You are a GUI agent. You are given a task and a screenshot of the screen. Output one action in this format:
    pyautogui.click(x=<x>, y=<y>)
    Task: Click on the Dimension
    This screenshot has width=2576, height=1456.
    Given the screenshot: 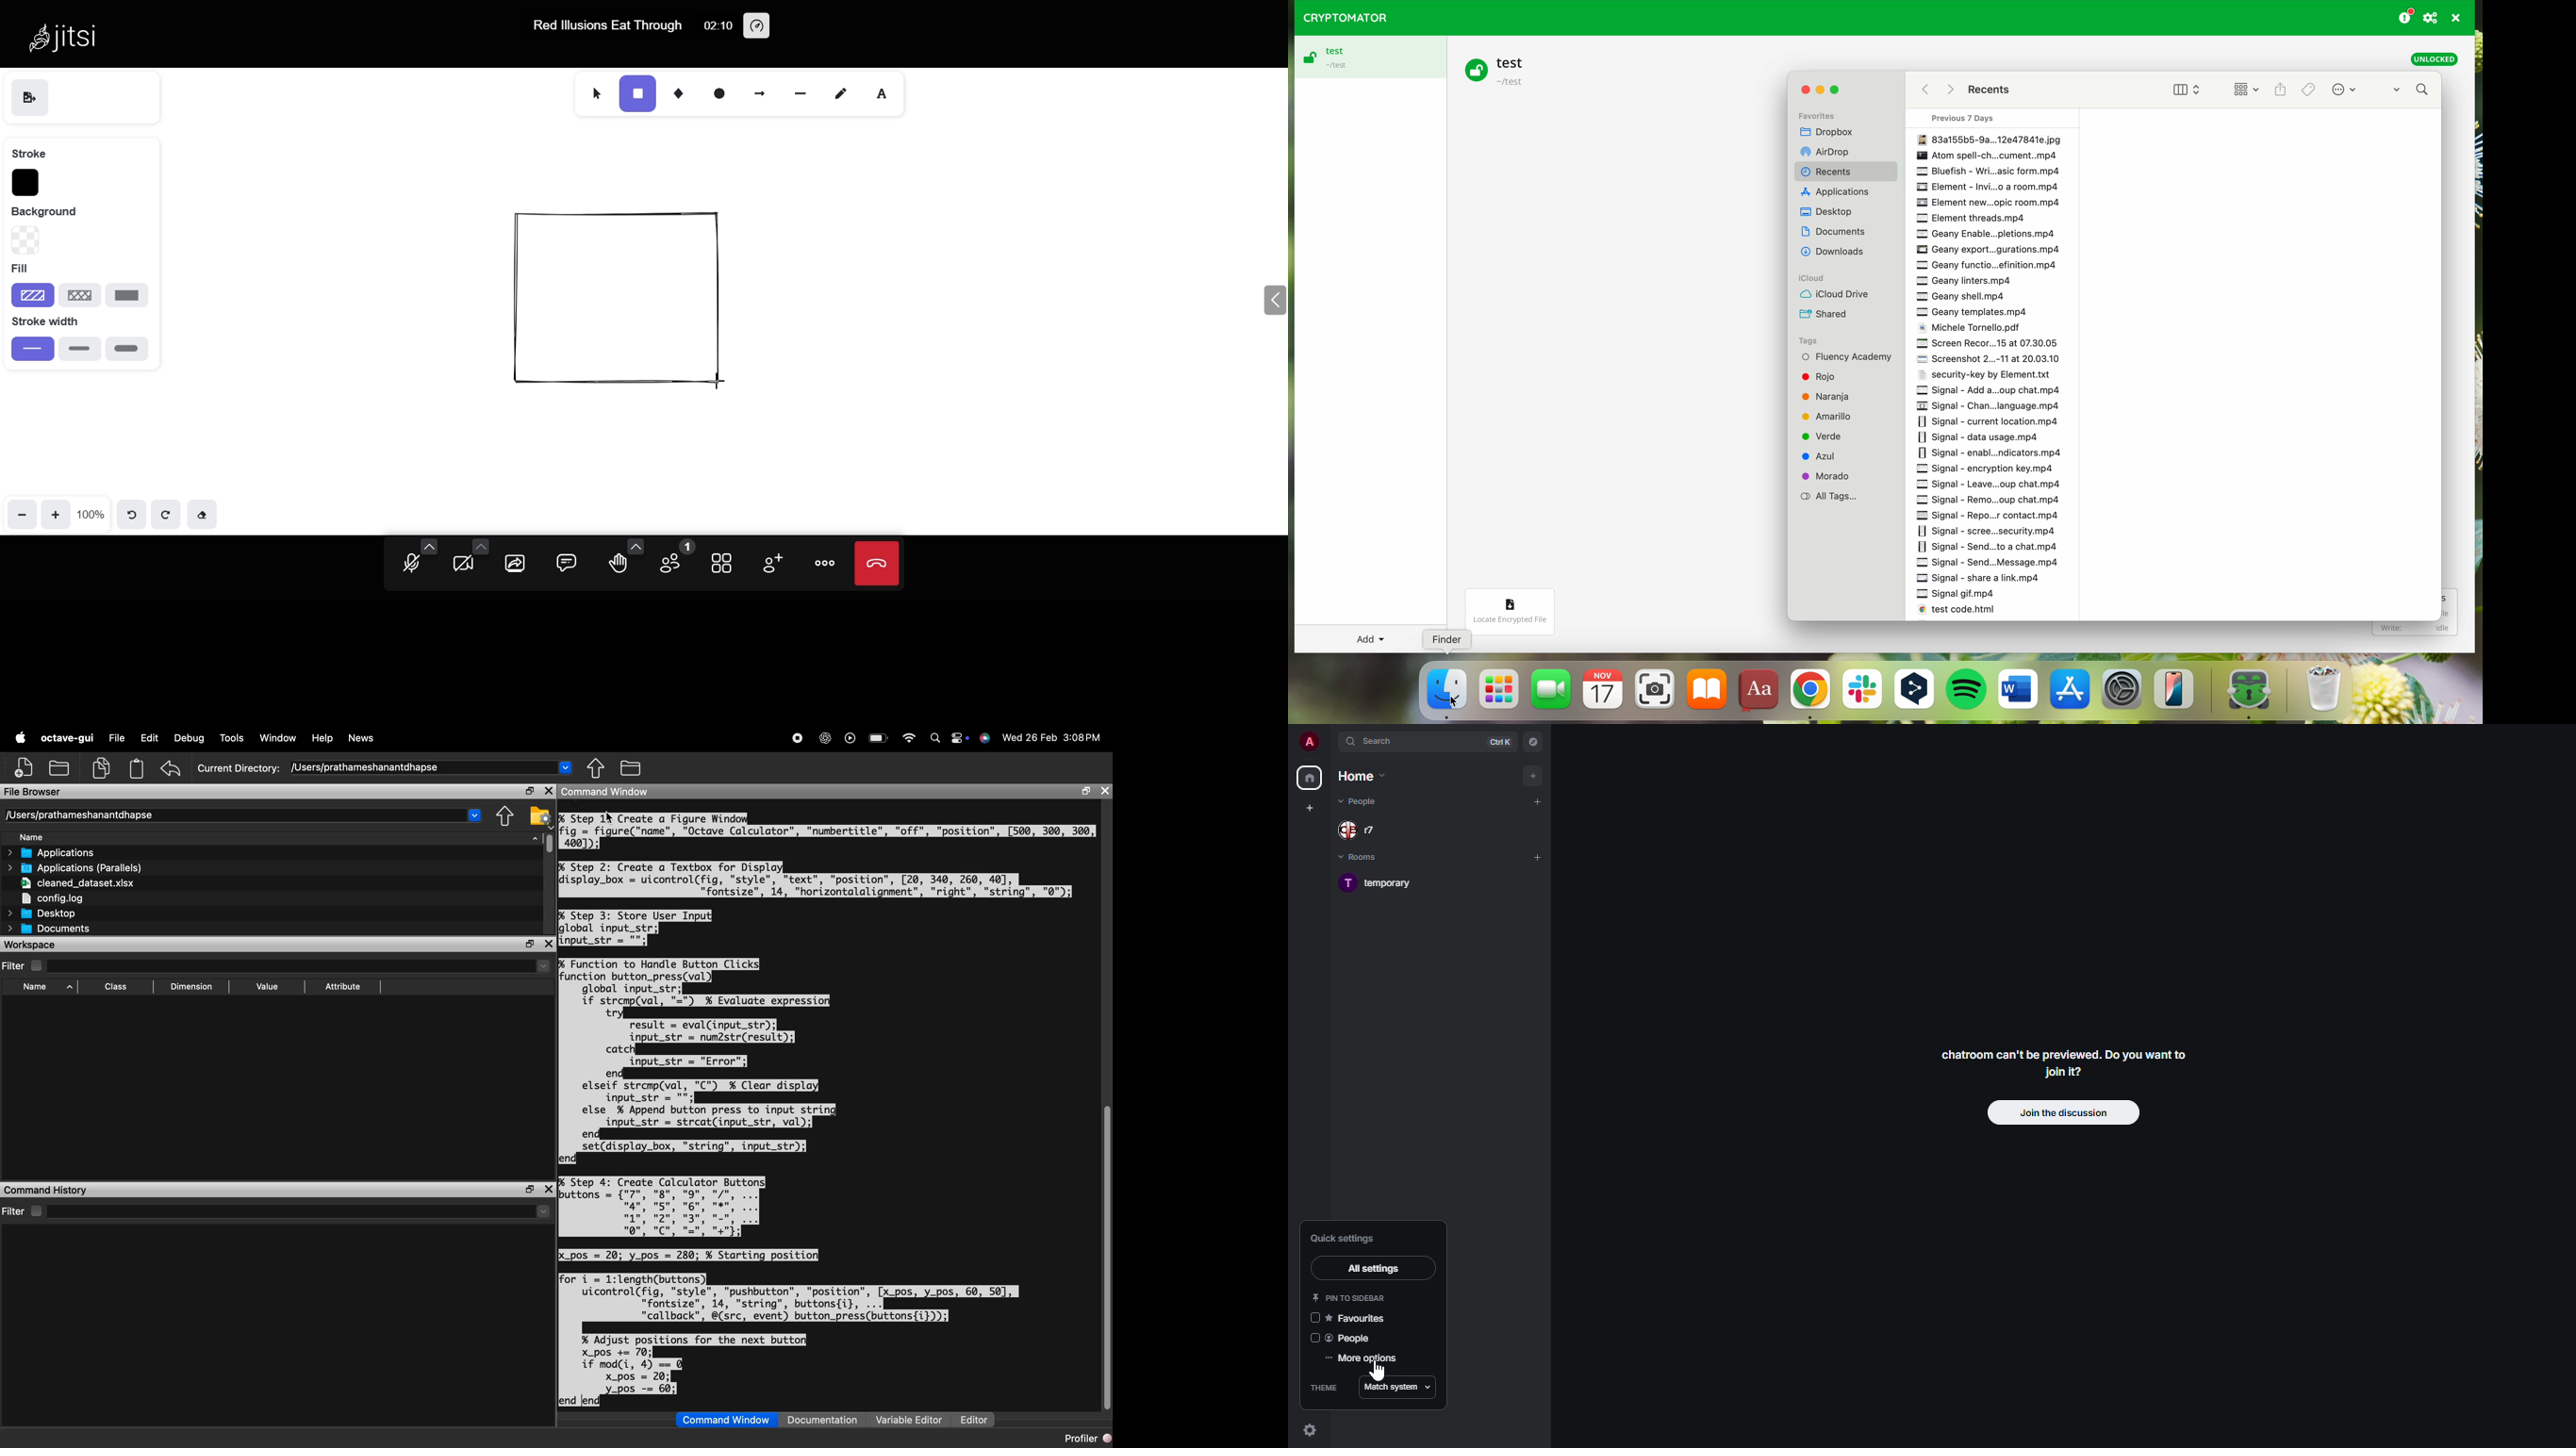 What is the action you would take?
    pyautogui.click(x=190, y=986)
    